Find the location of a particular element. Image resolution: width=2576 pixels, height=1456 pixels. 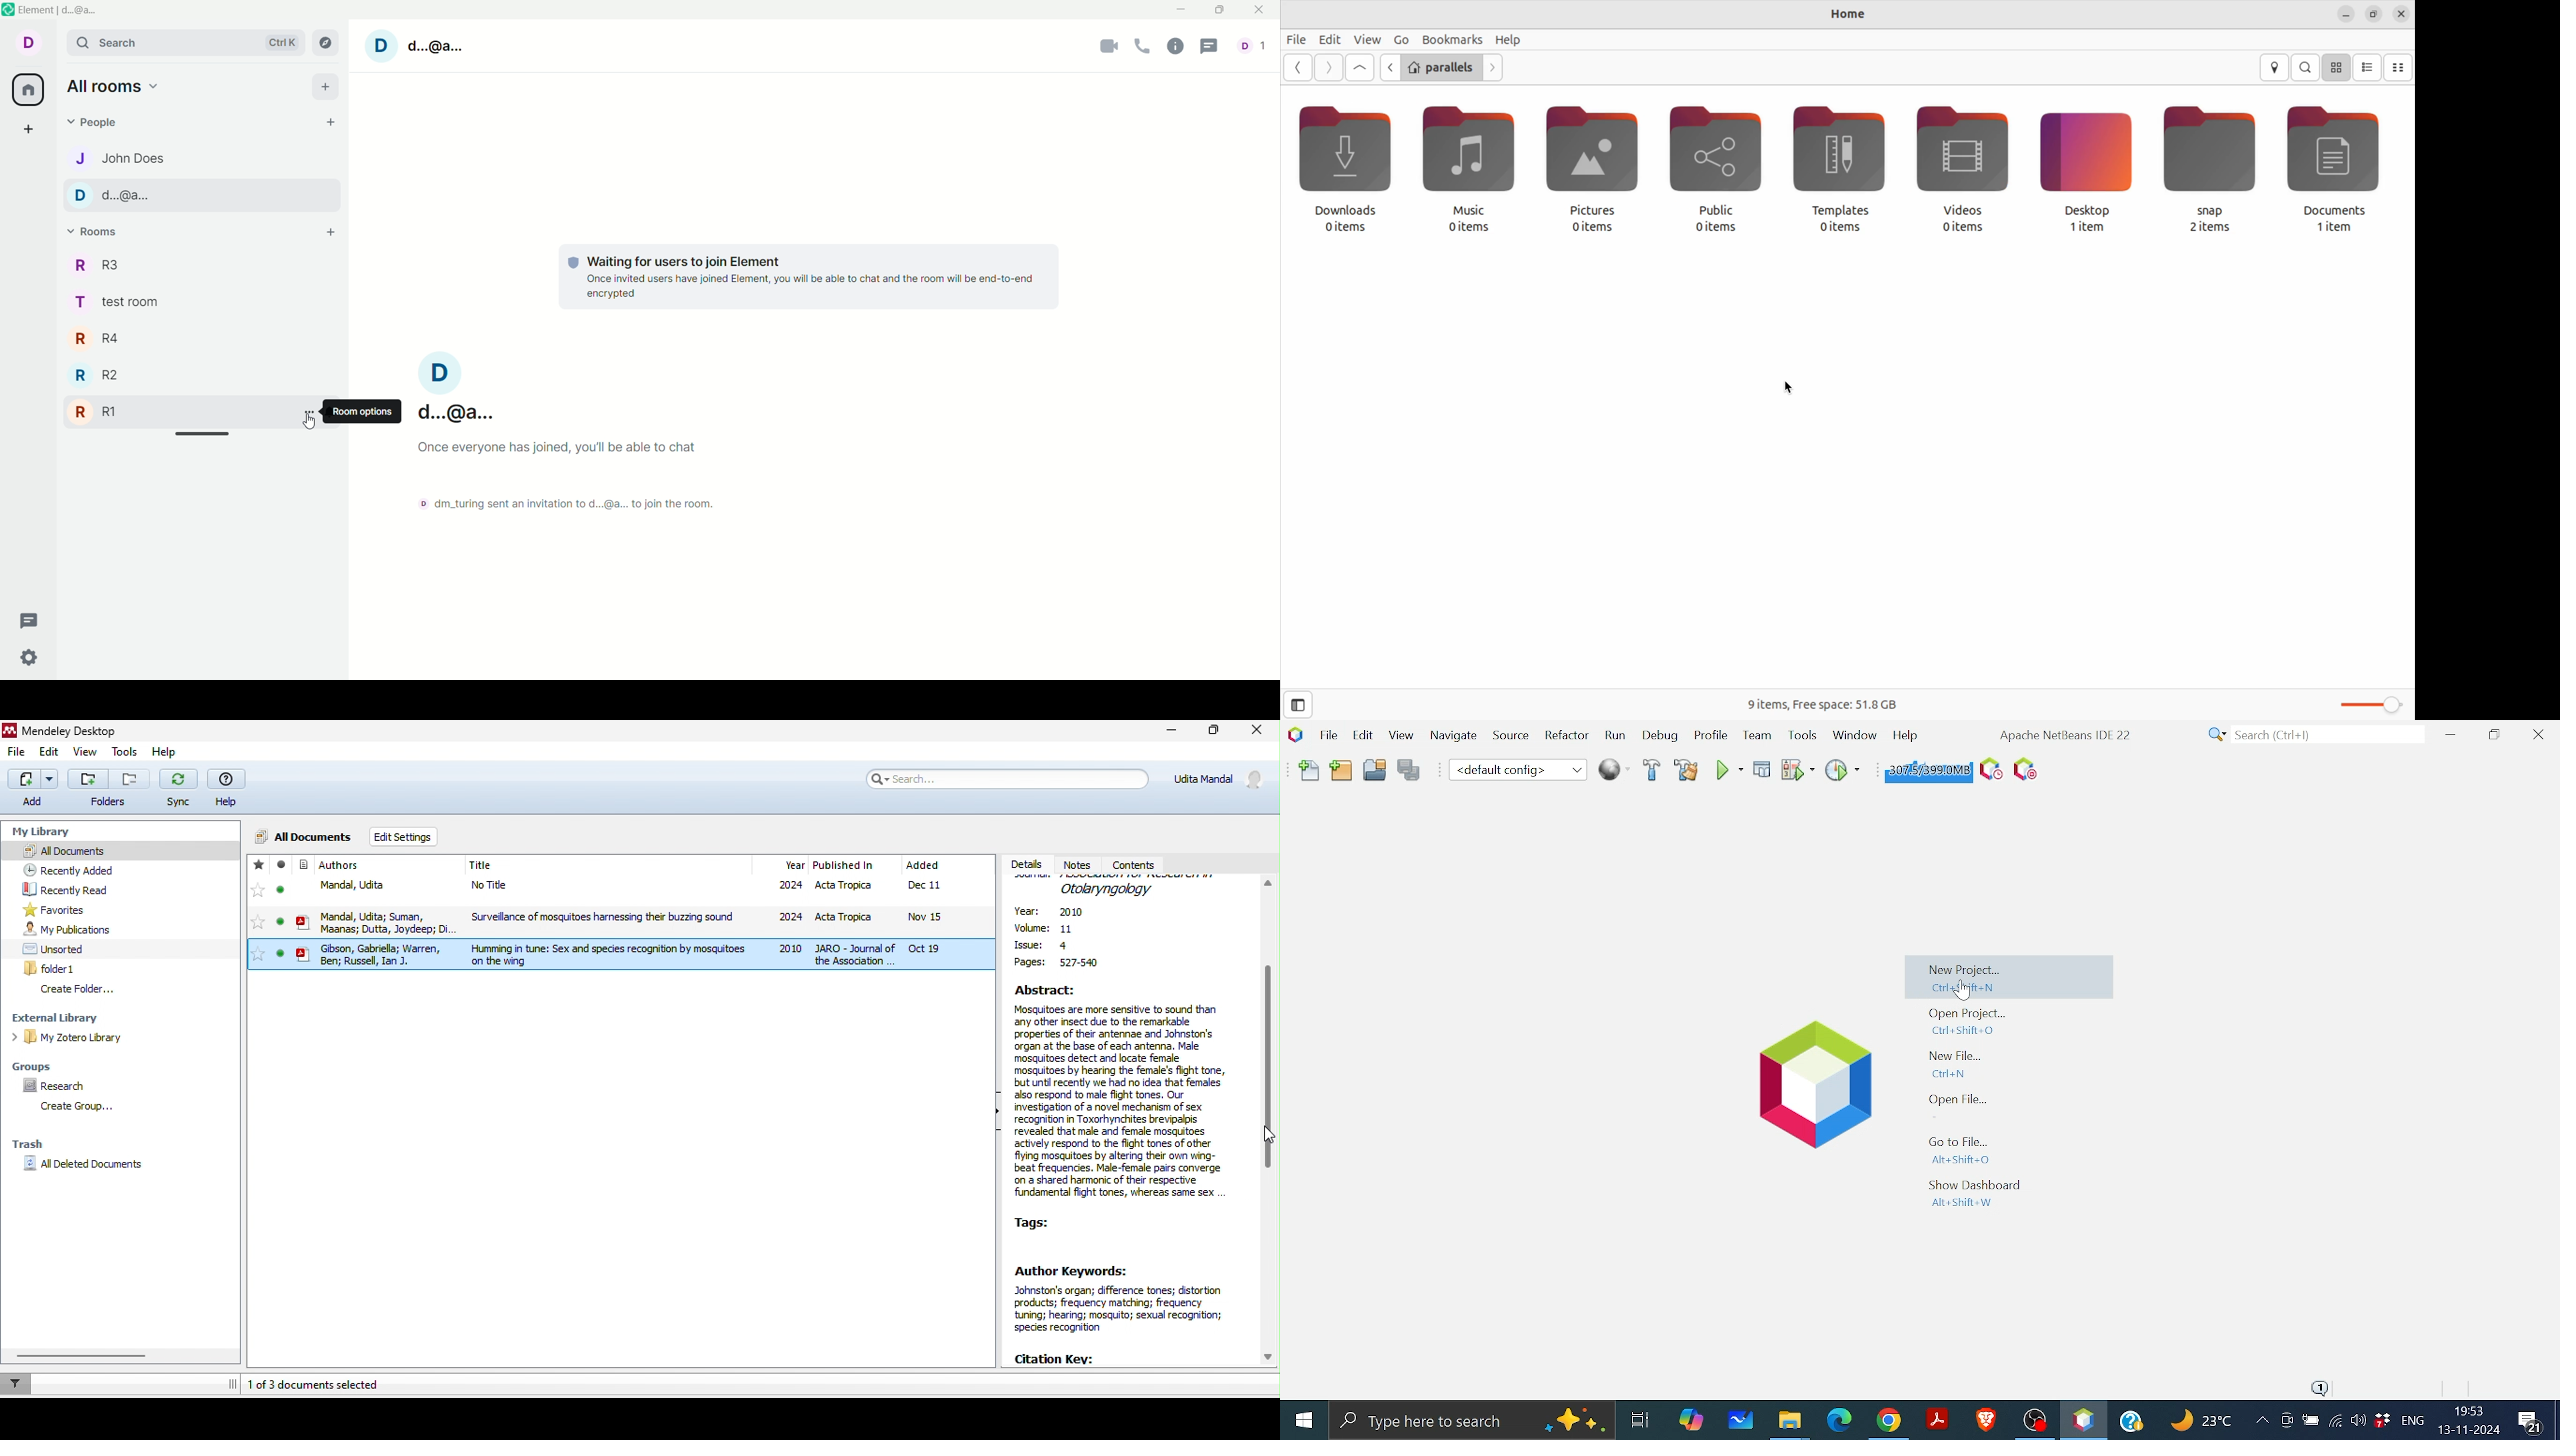

Restore down is located at coordinates (2494, 734).